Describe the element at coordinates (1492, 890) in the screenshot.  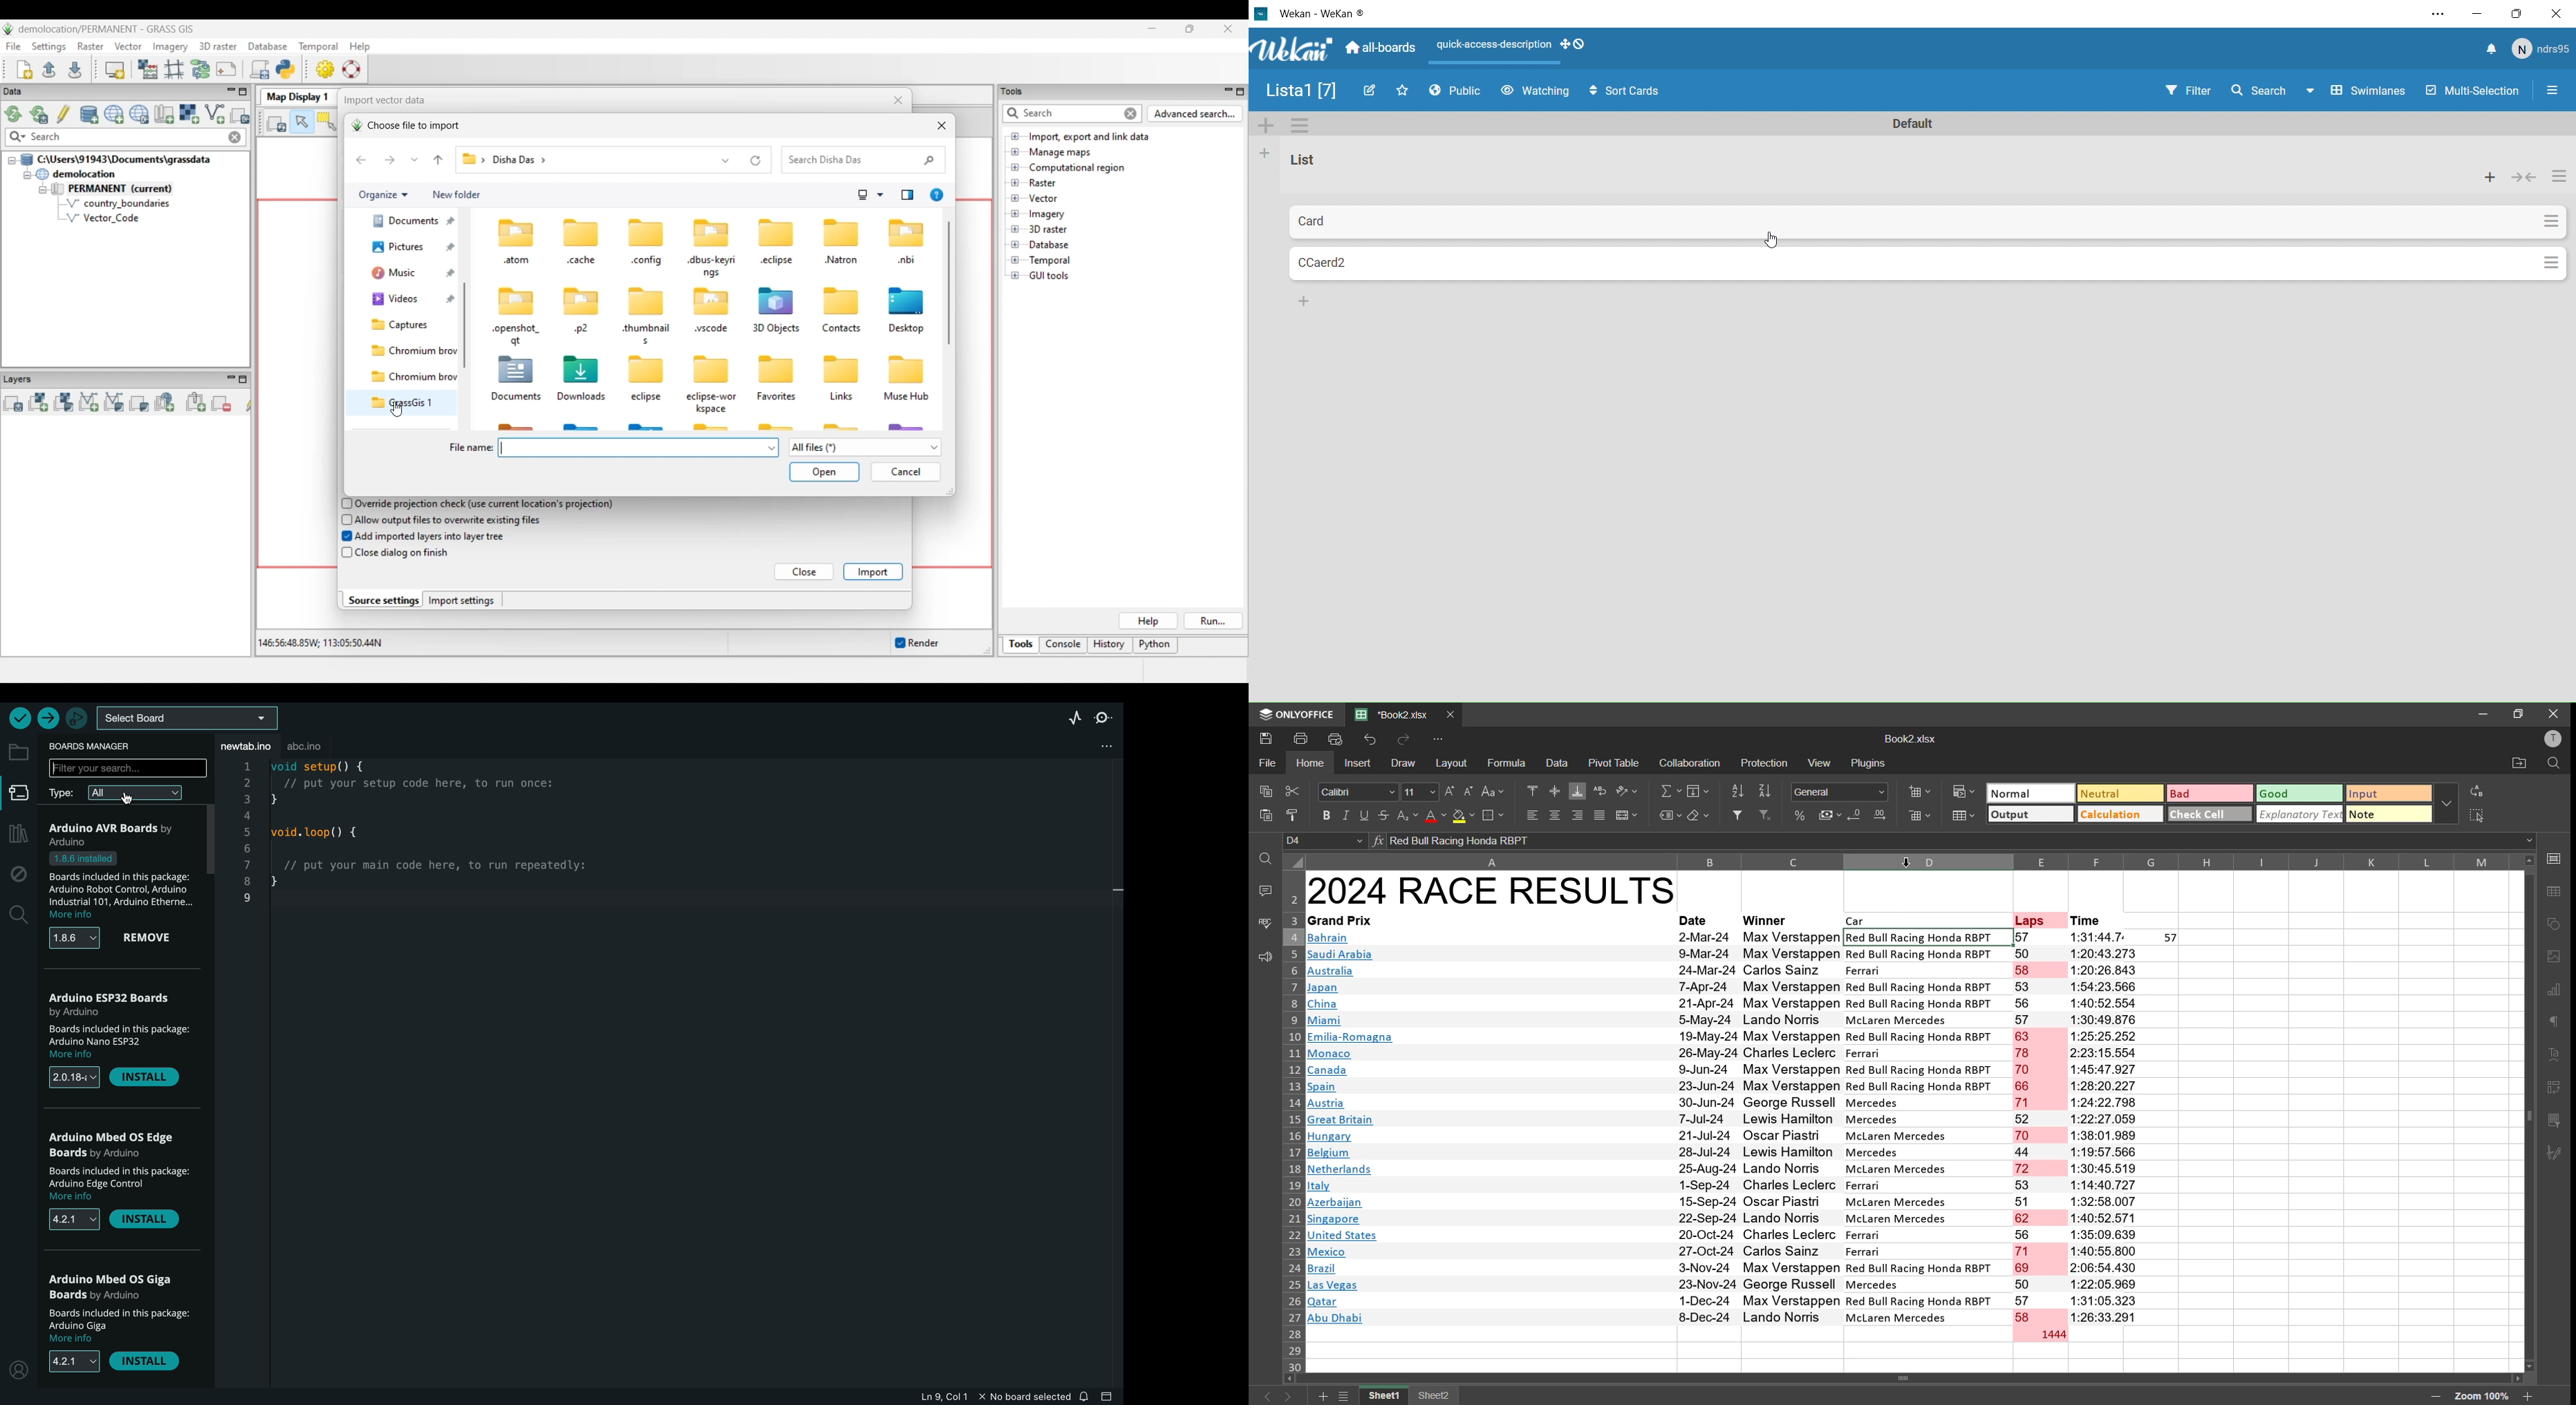
I see `race results ` at that location.